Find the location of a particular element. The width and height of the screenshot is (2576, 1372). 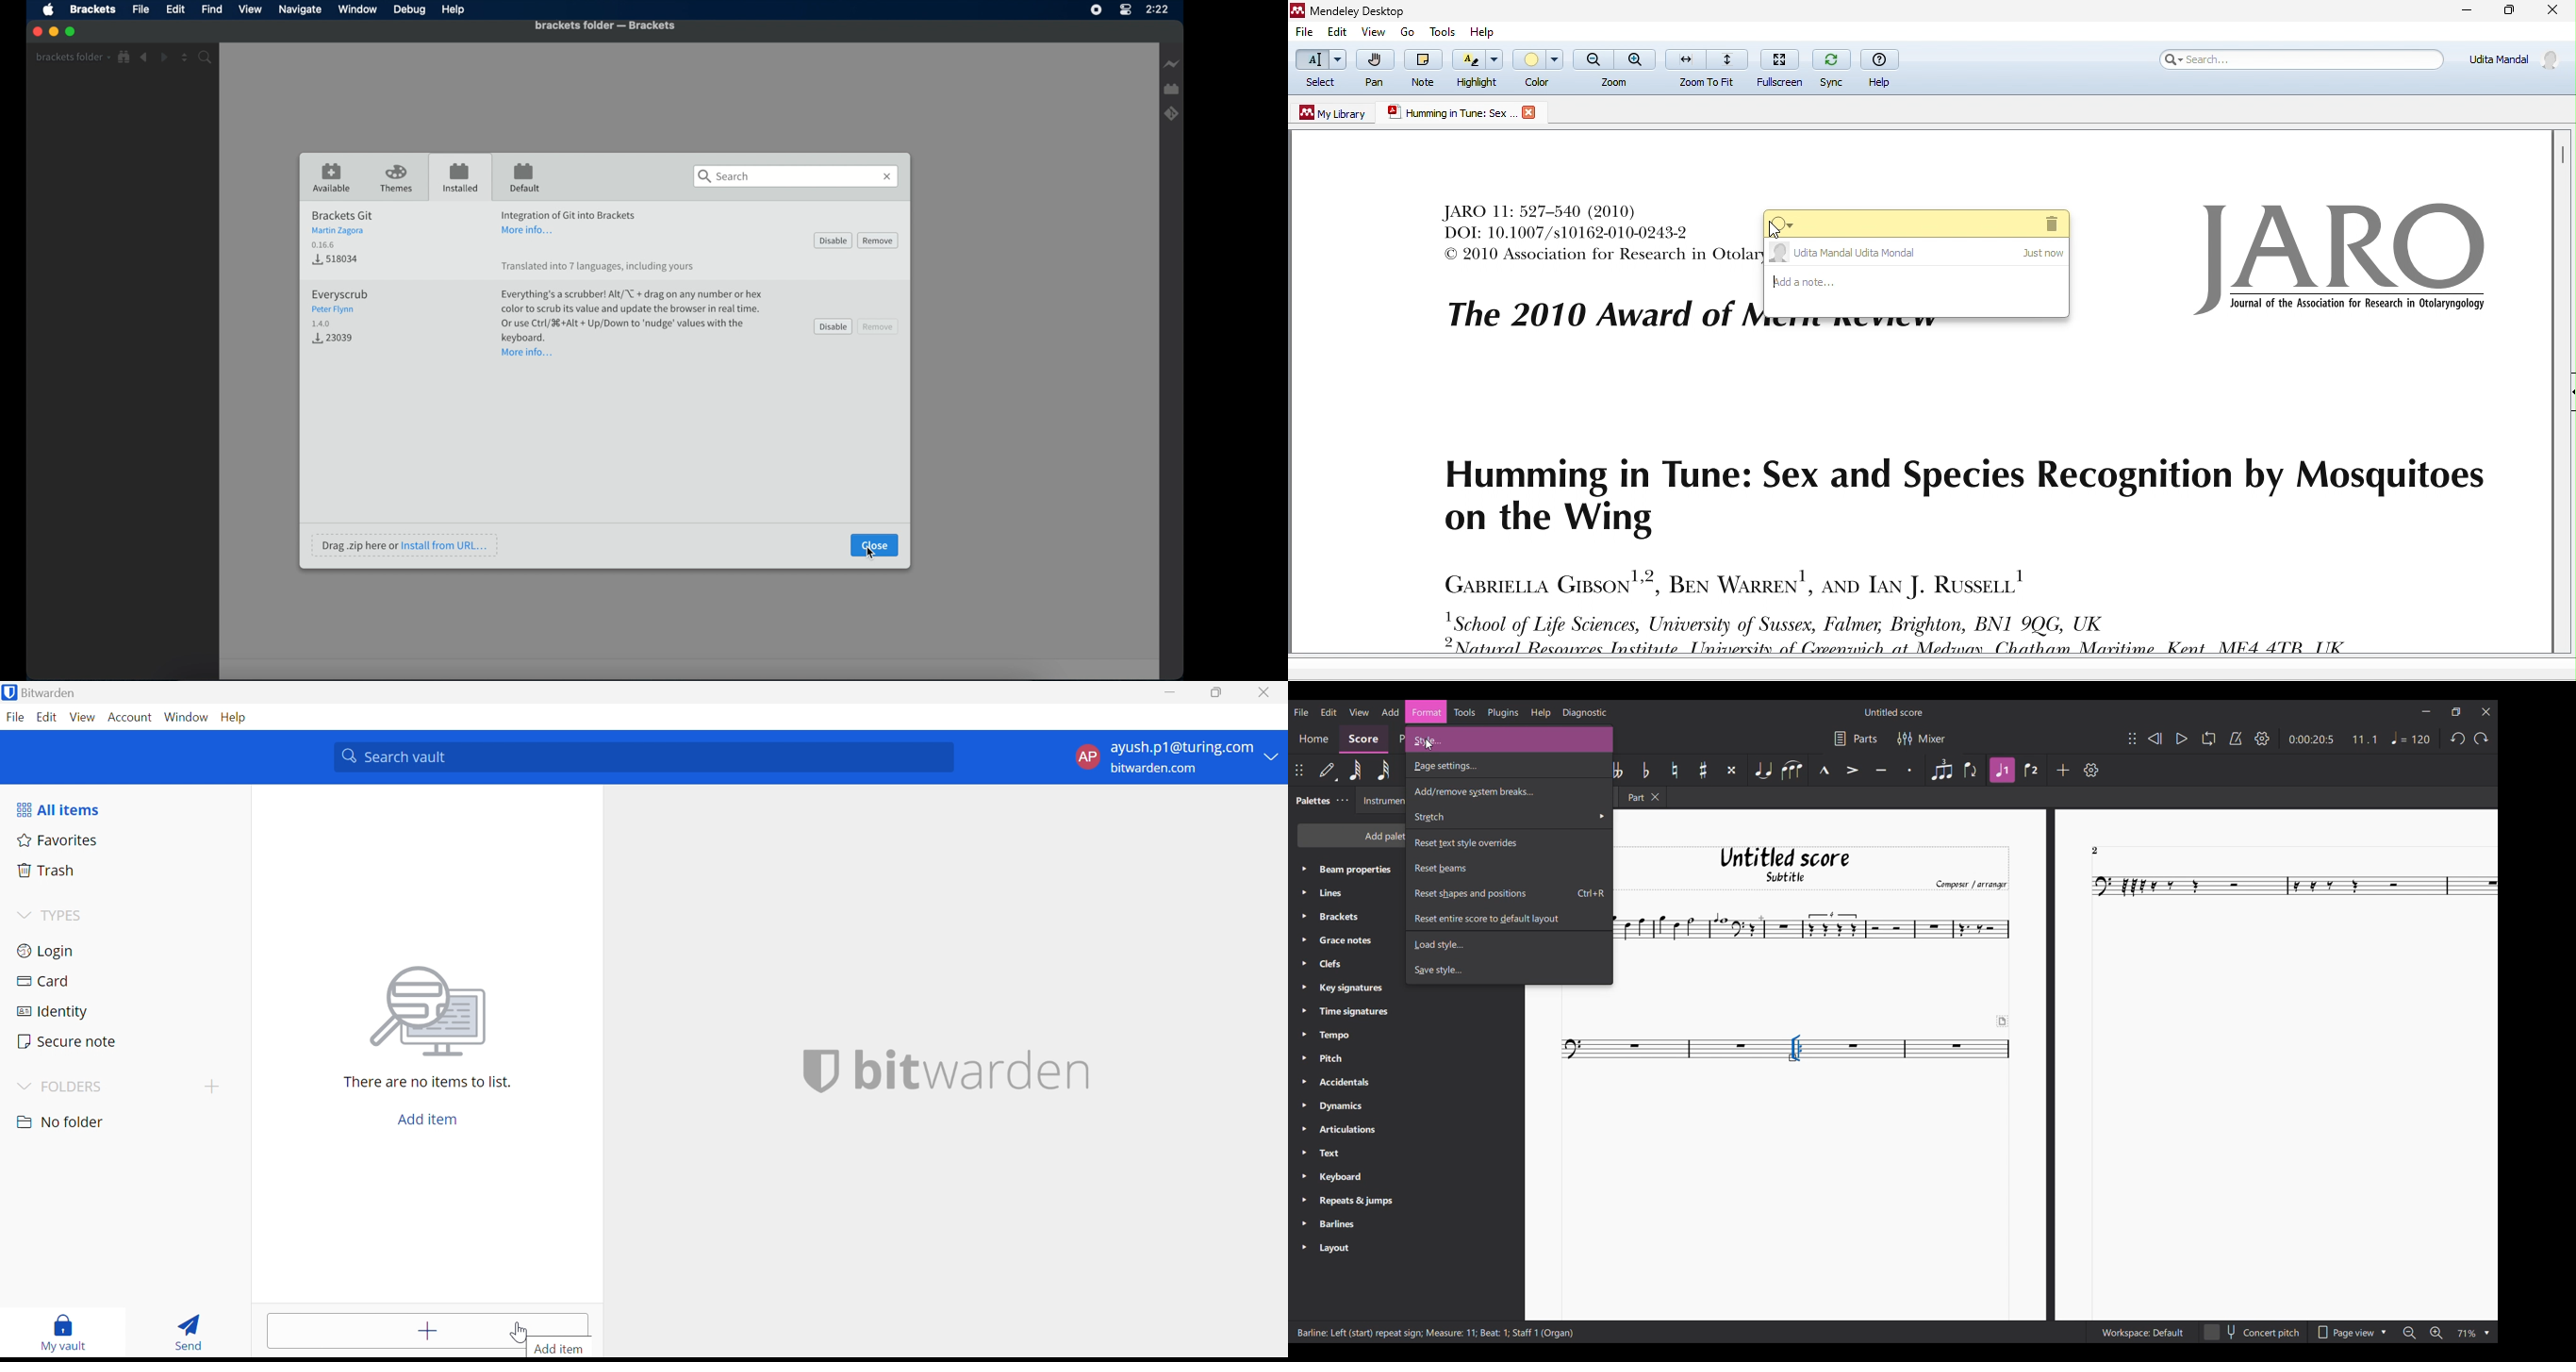

More info... is located at coordinates (531, 231).